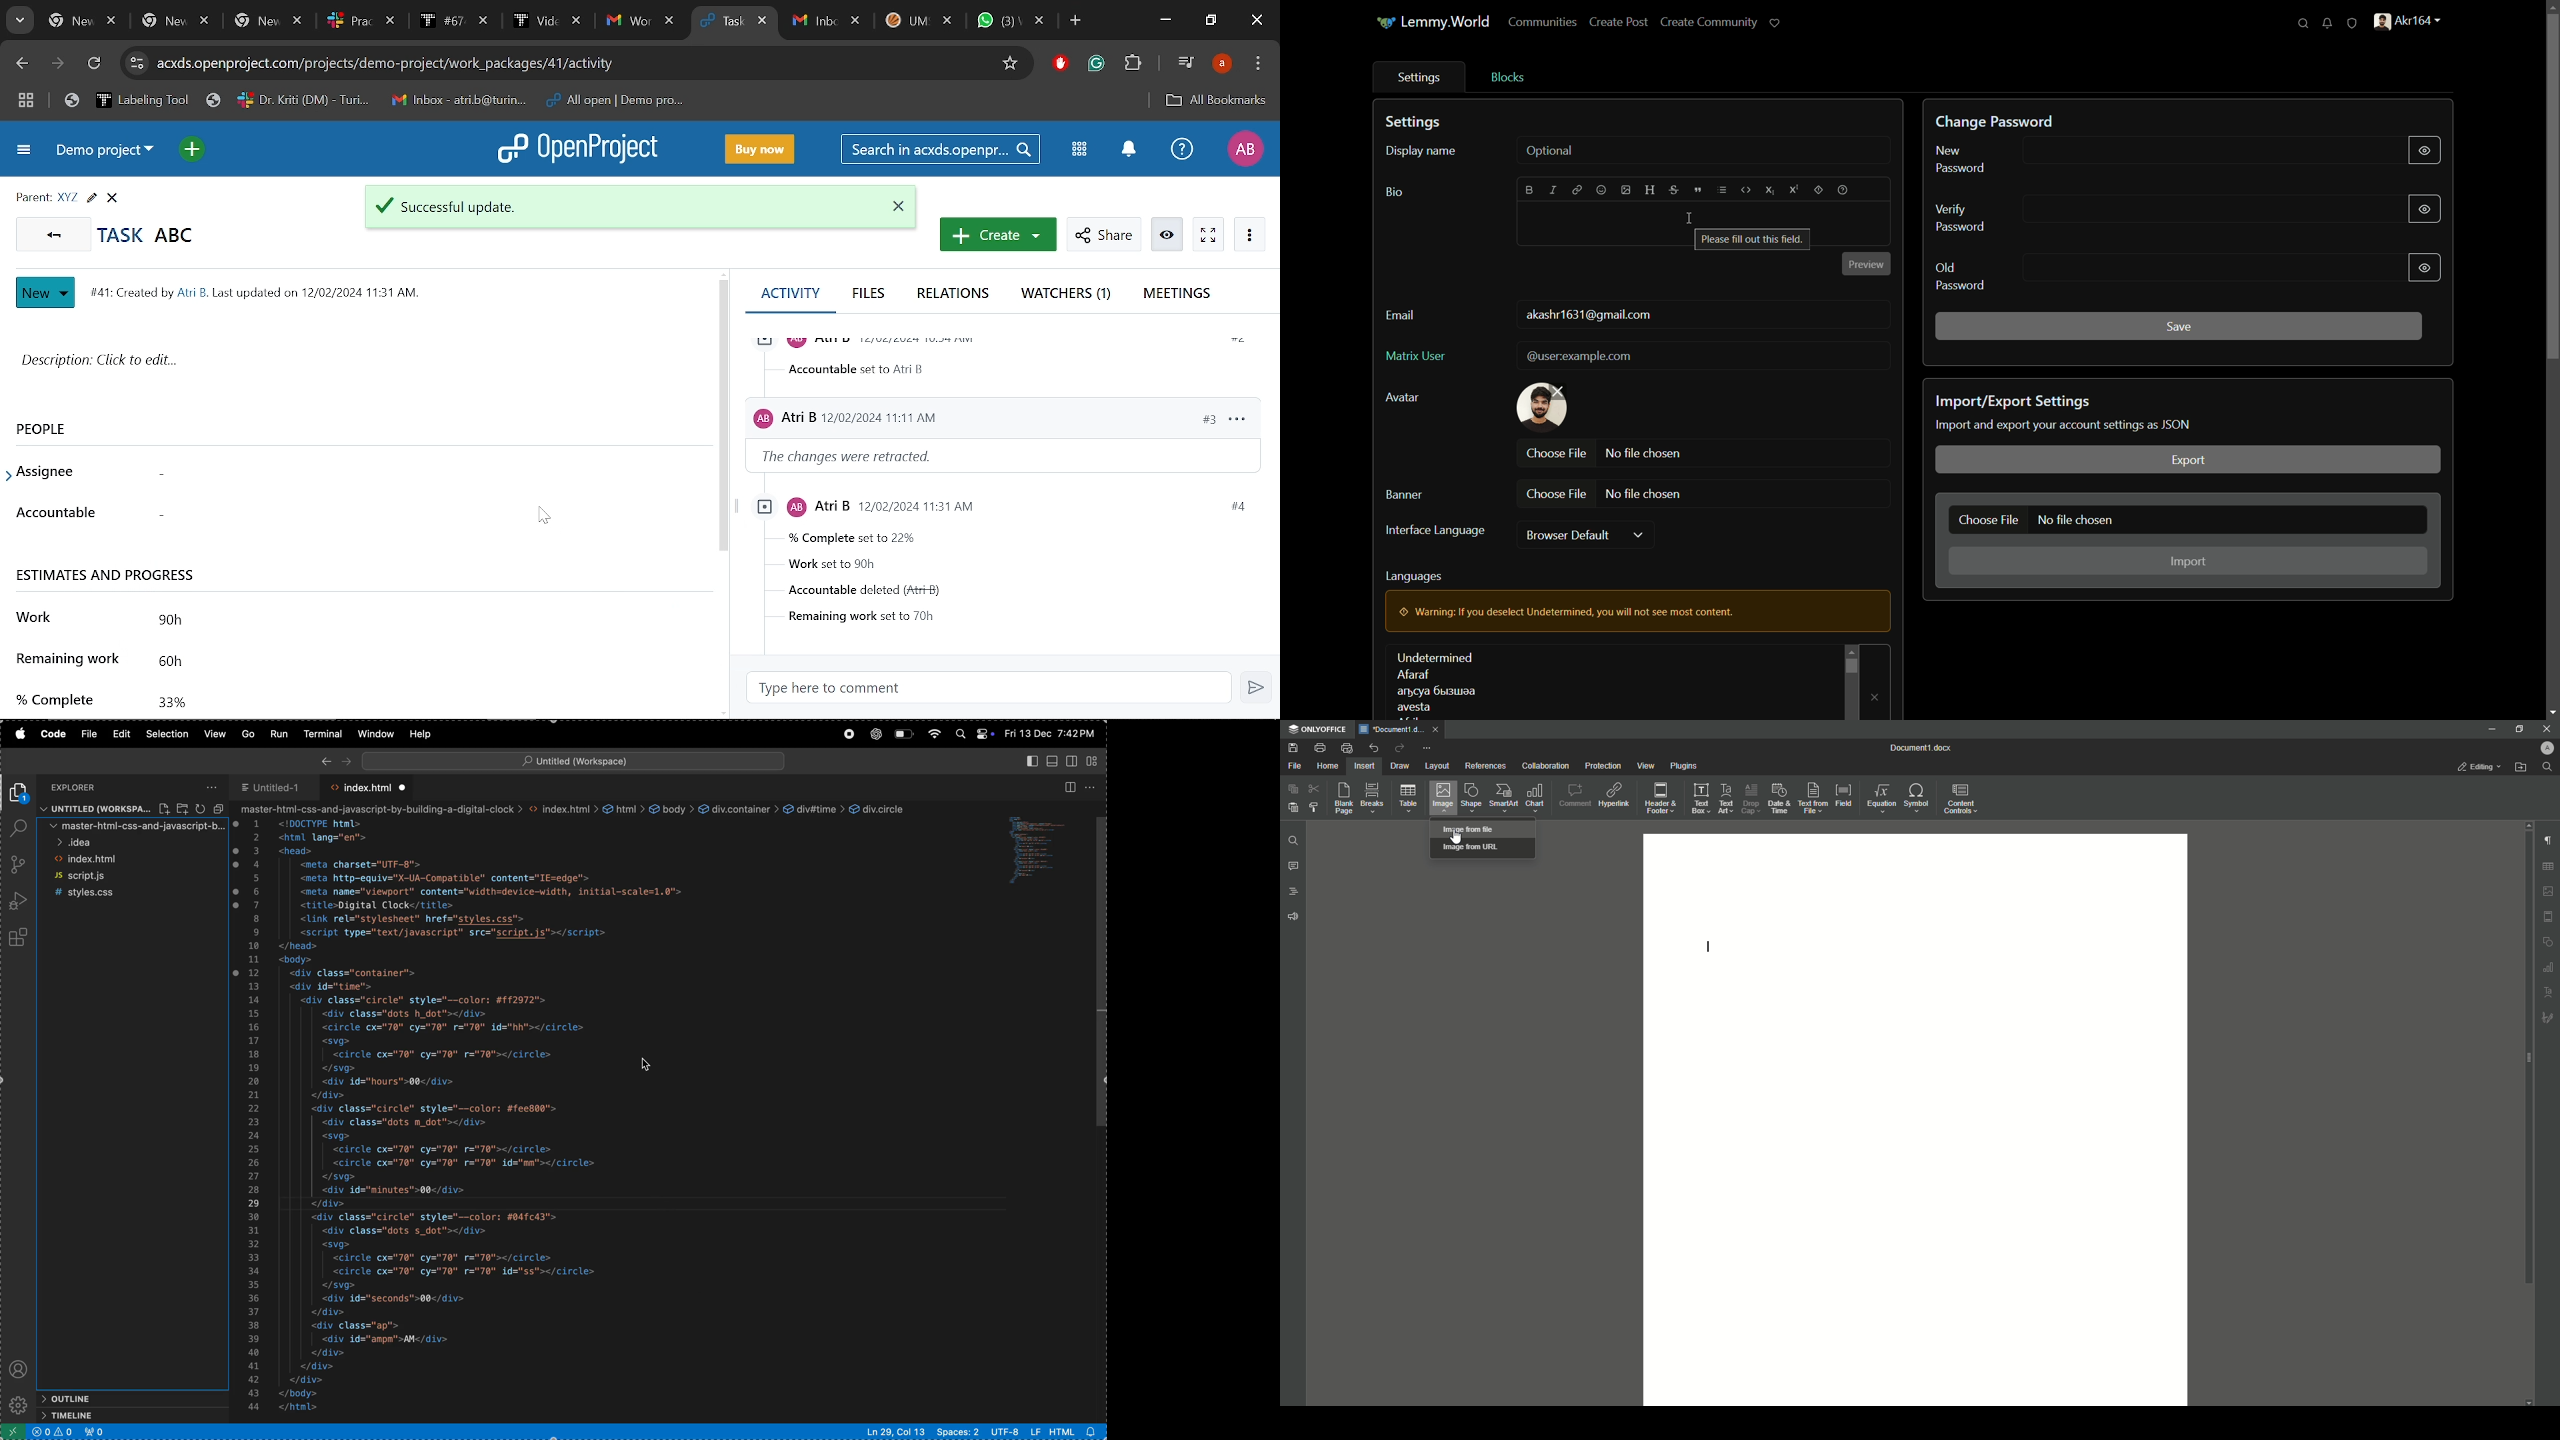 This screenshot has width=2576, height=1456. What do you see at coordinates (61, 65) in the screenshot?
I see `Next page` at bounding box center [61, 65].